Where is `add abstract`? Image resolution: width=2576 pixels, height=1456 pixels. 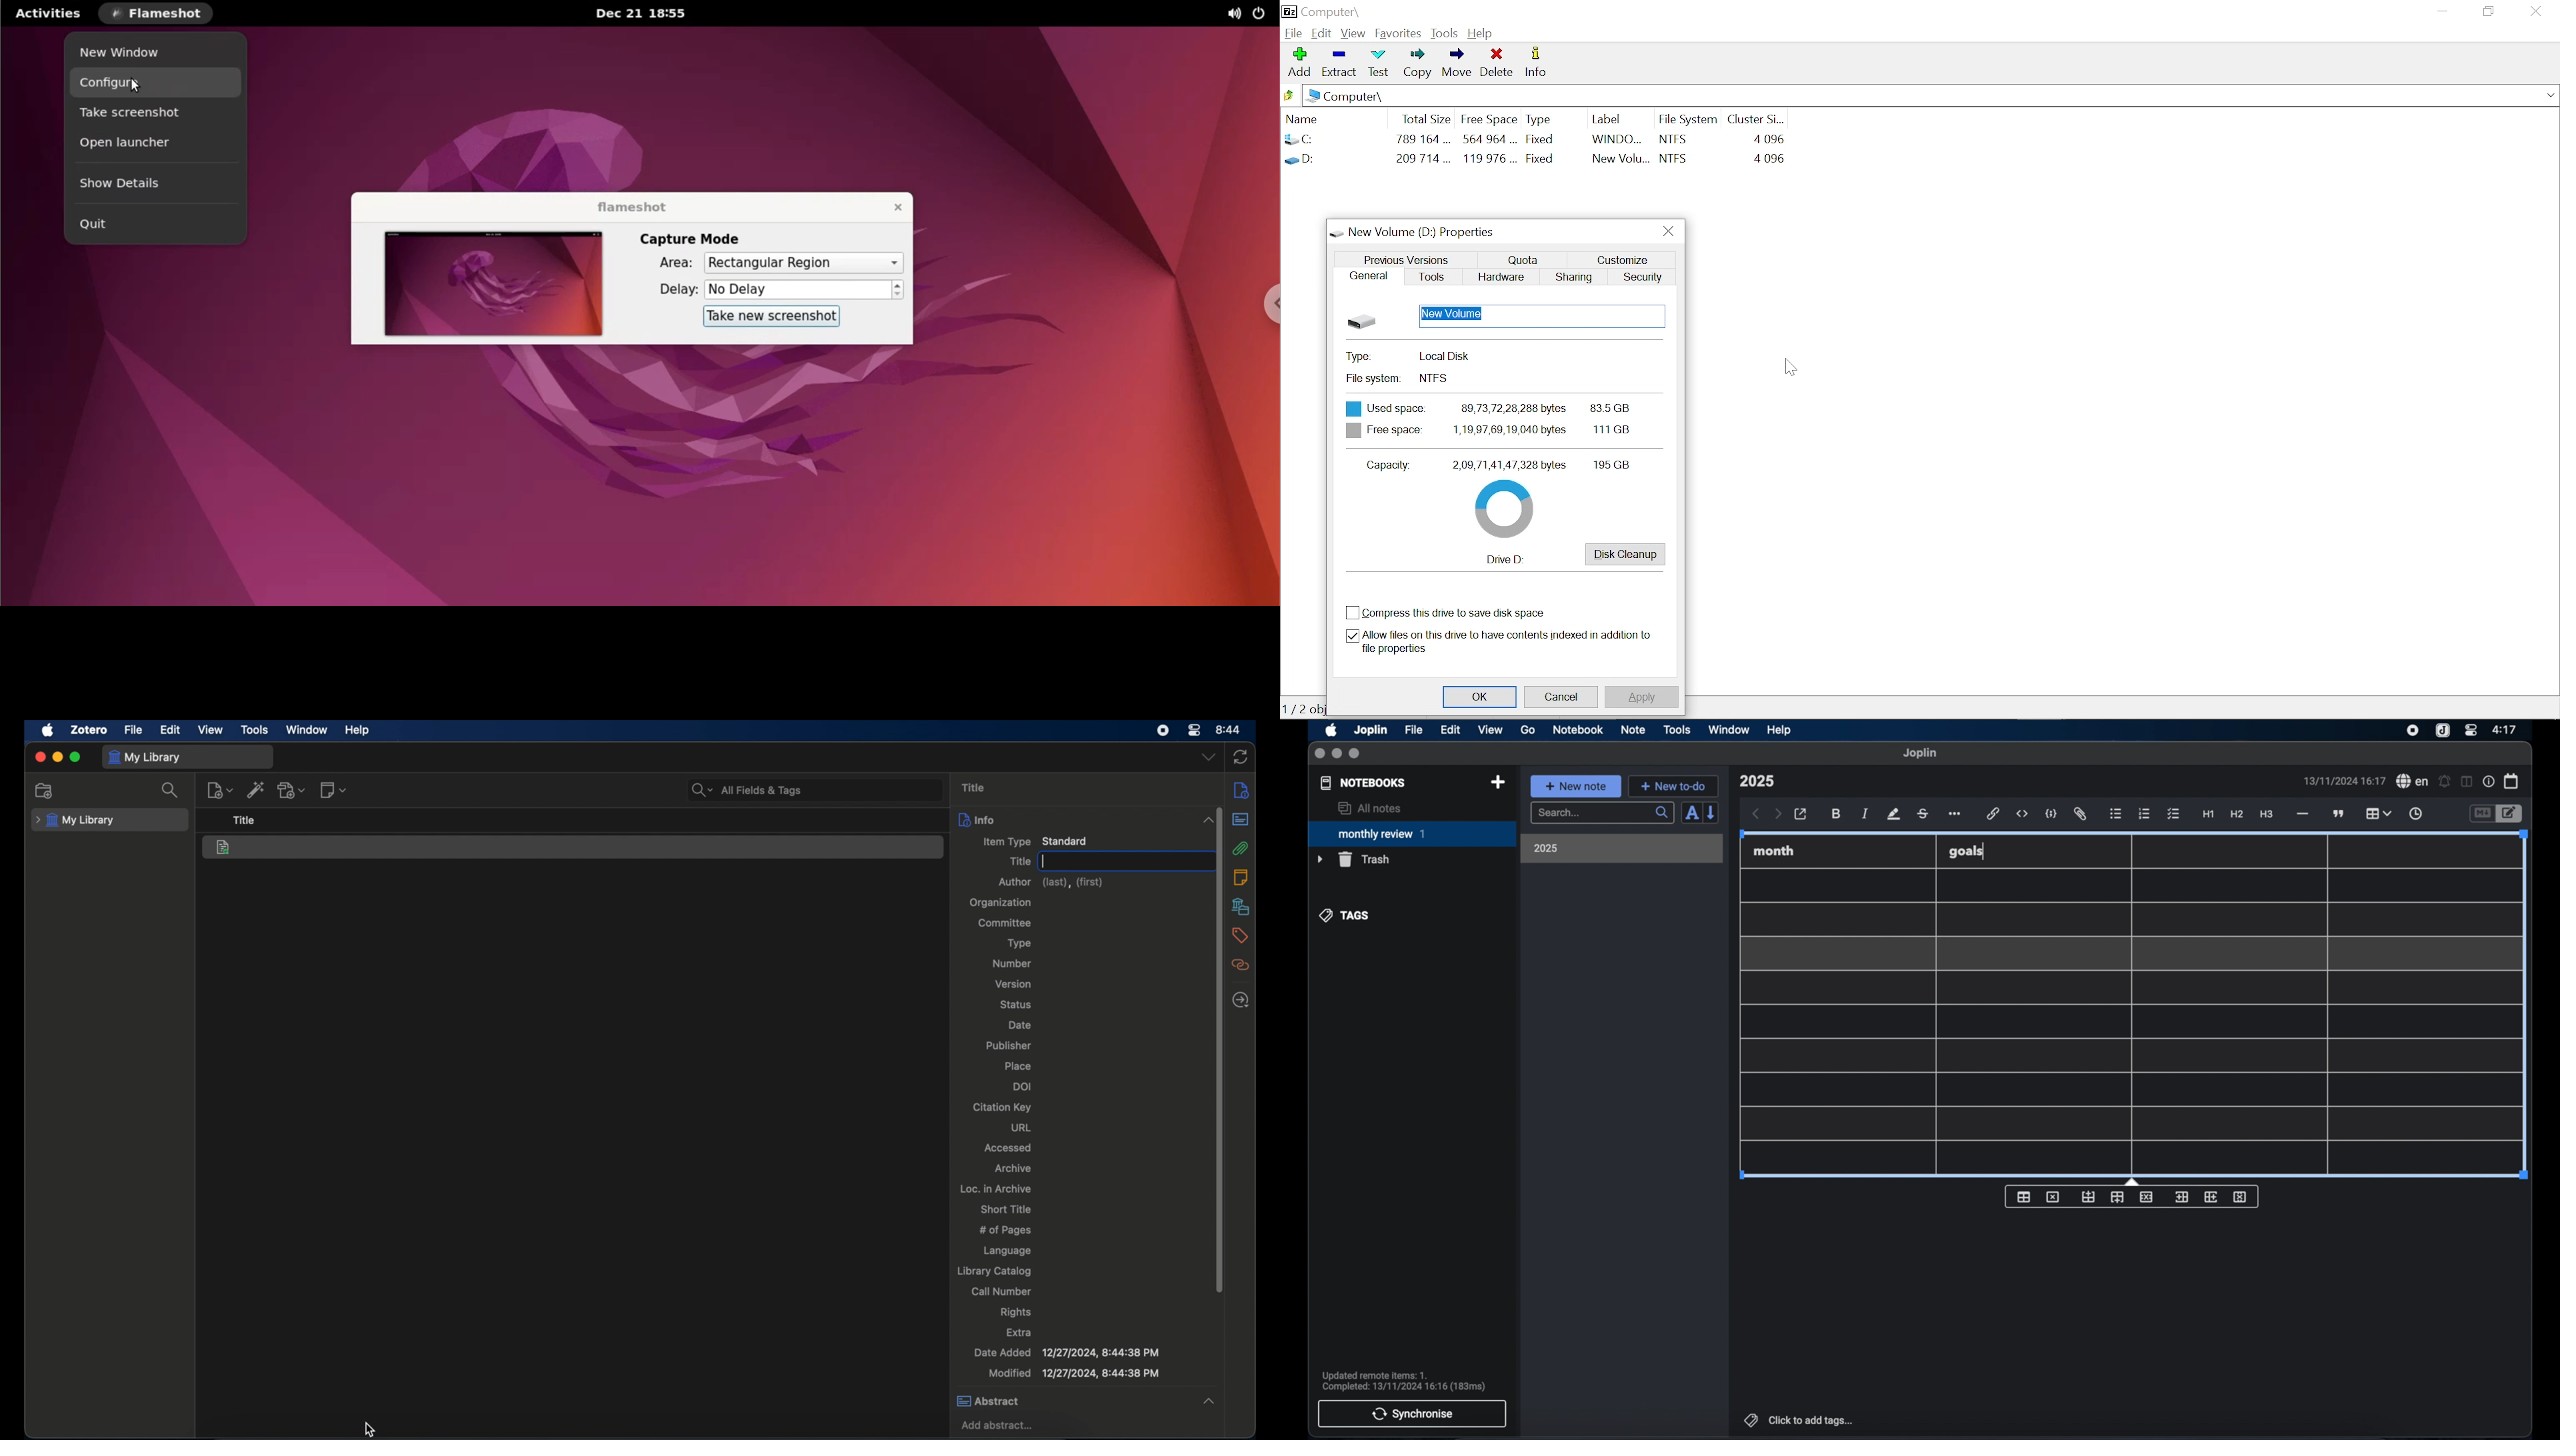
add abstract is located at coordinates (999, 1426).